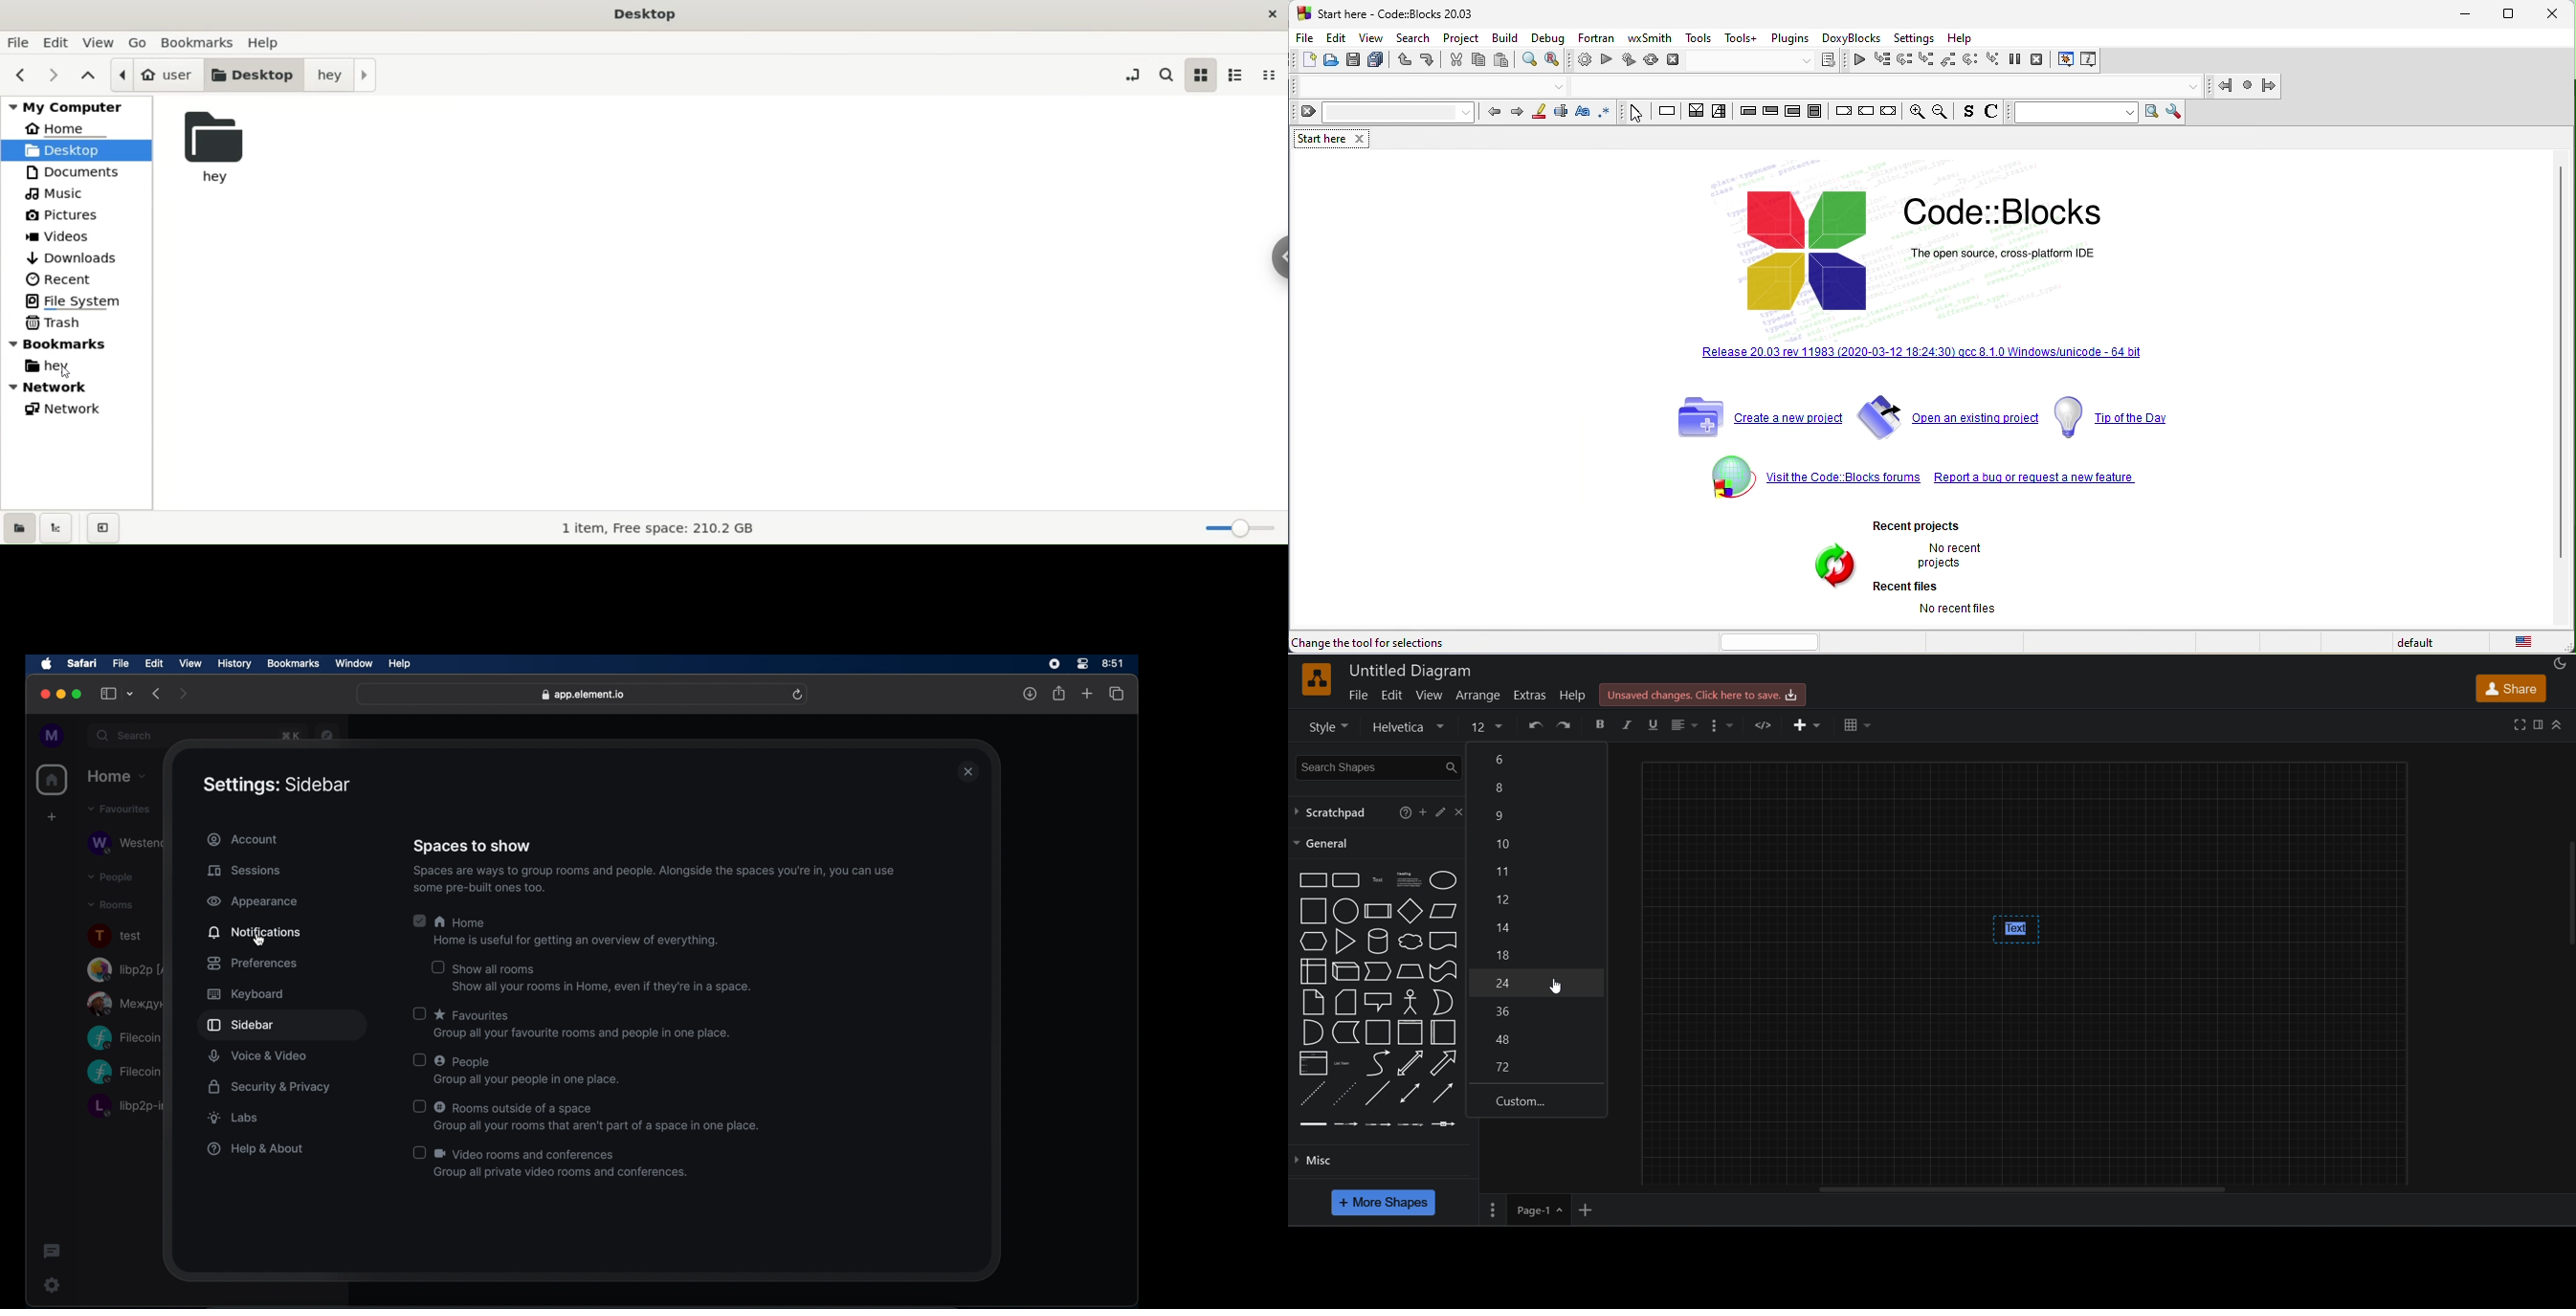  What do you see at coordinates (1766, 724) in the screenshot?
I see `html` at bounding box center [1766, 724].